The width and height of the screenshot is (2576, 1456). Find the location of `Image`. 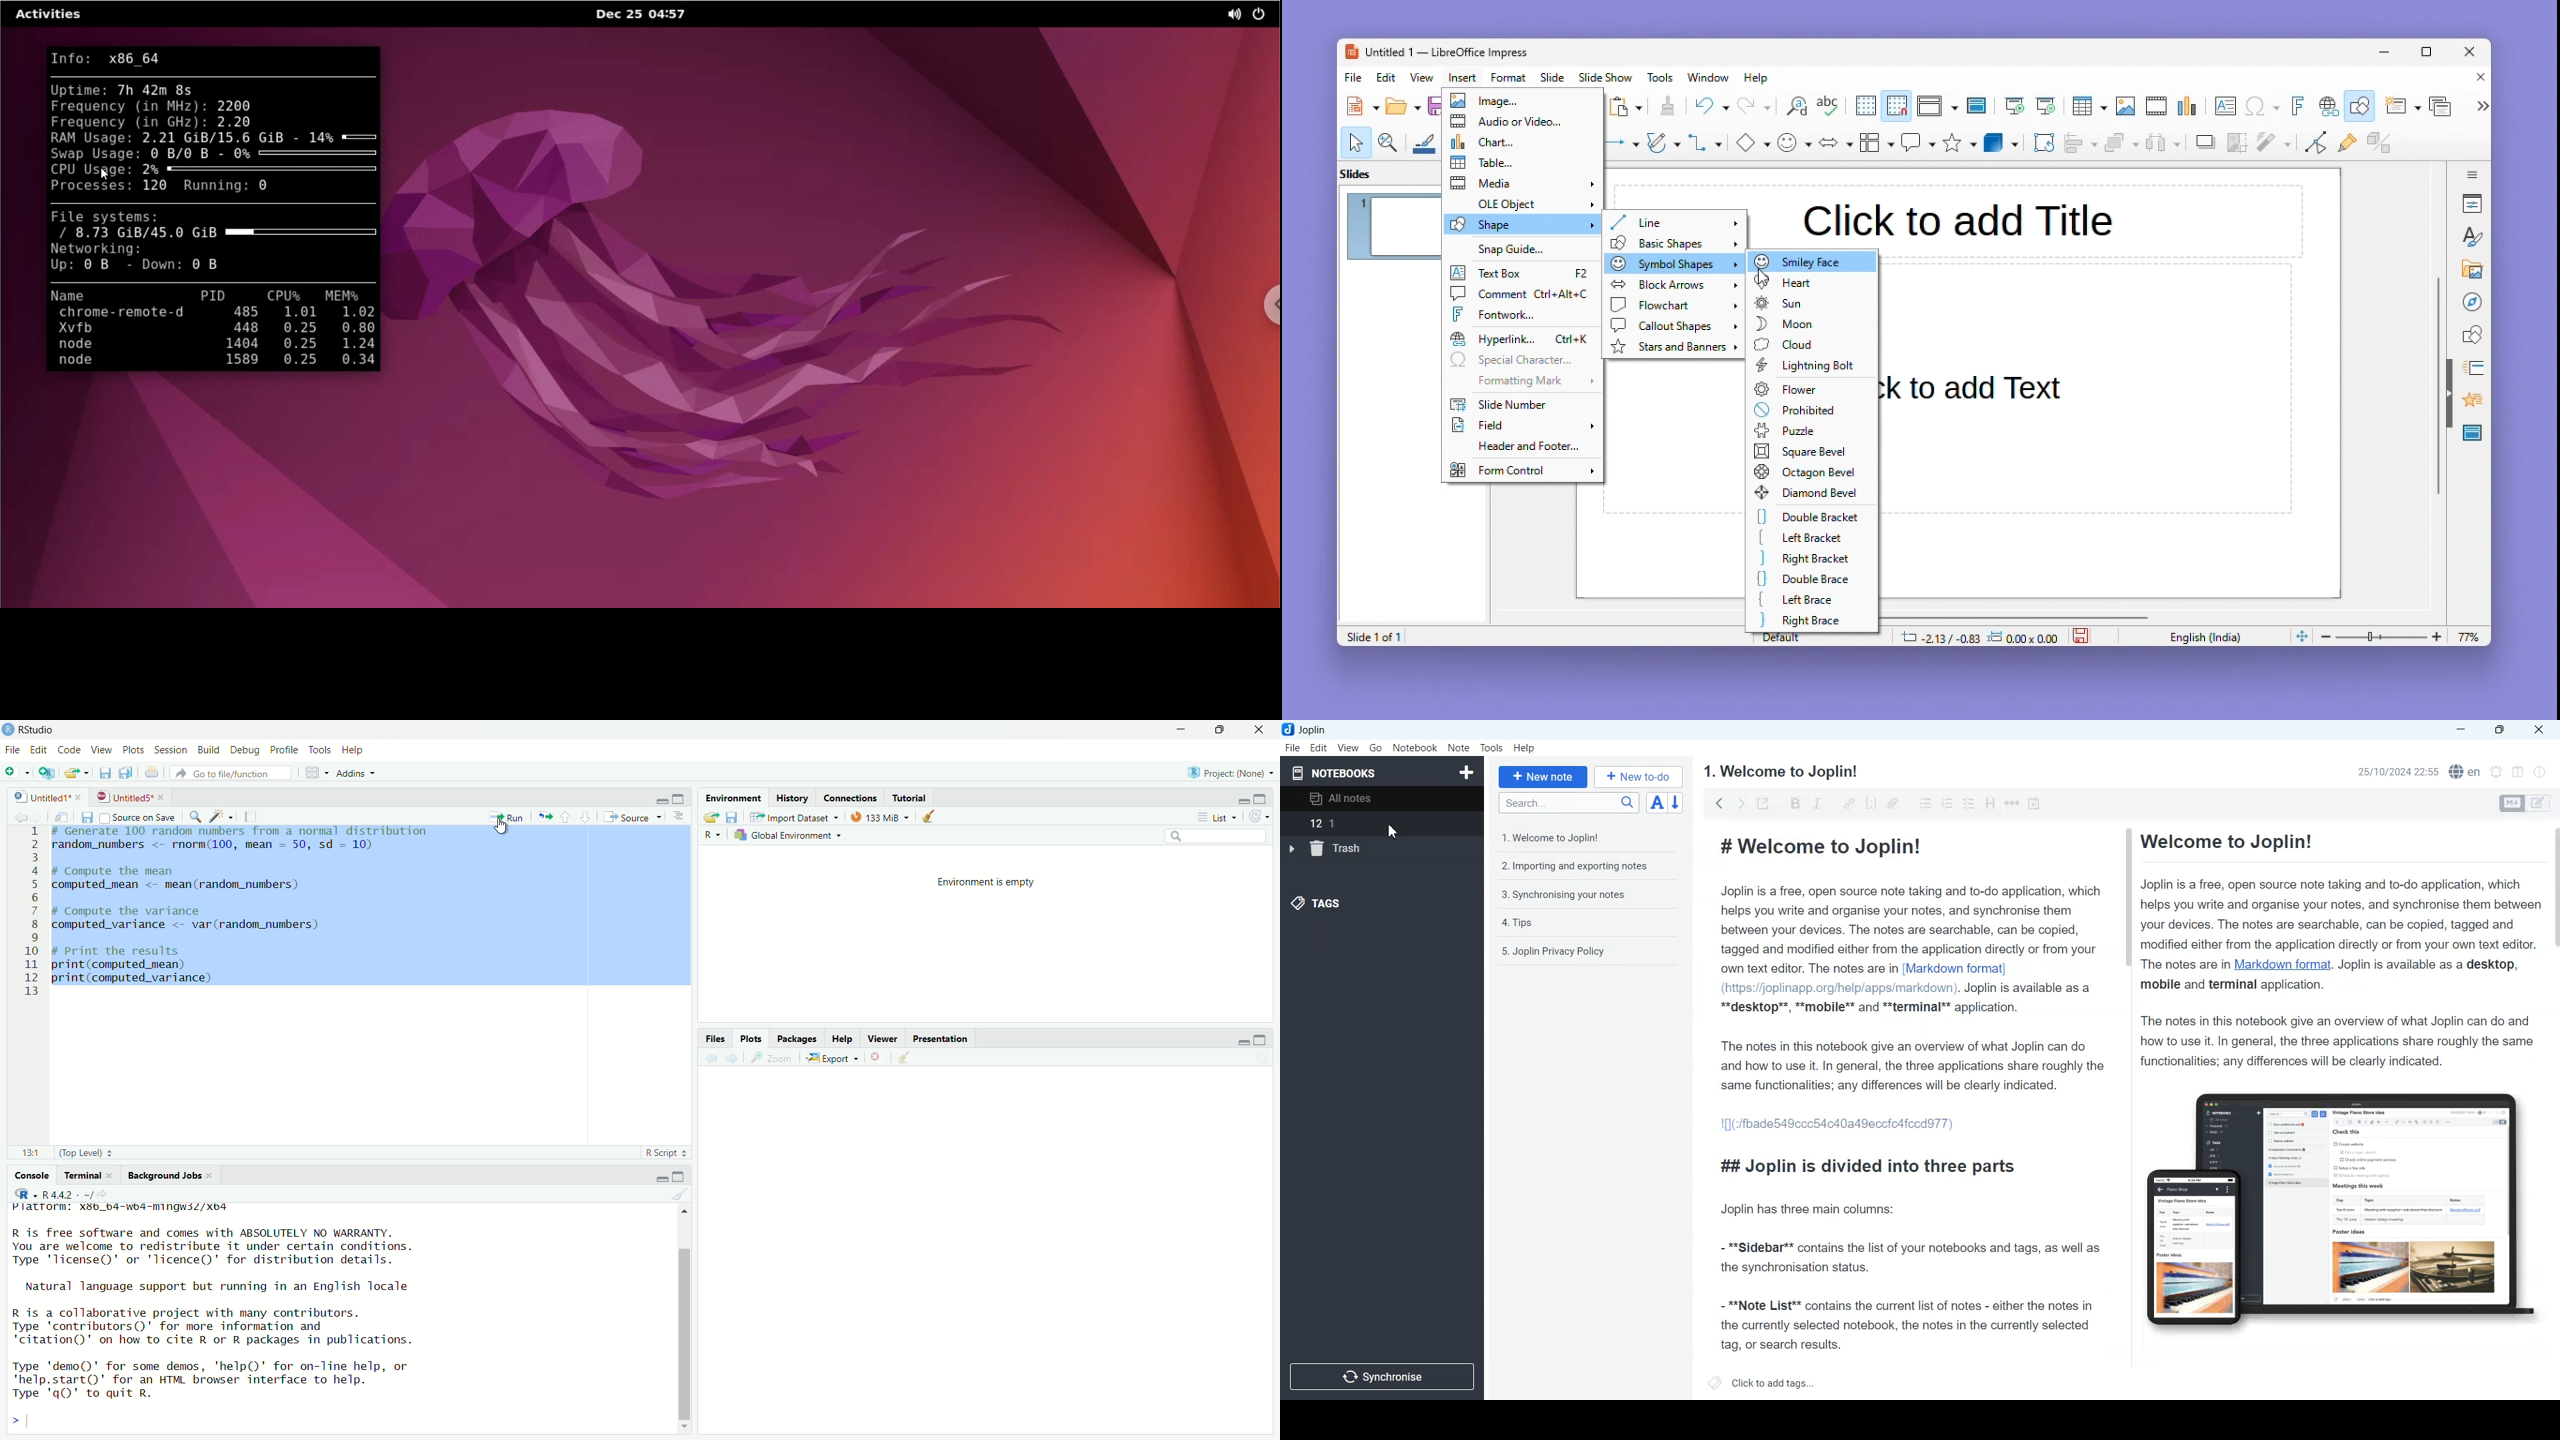

Image is located at coordinates (1520, 101).